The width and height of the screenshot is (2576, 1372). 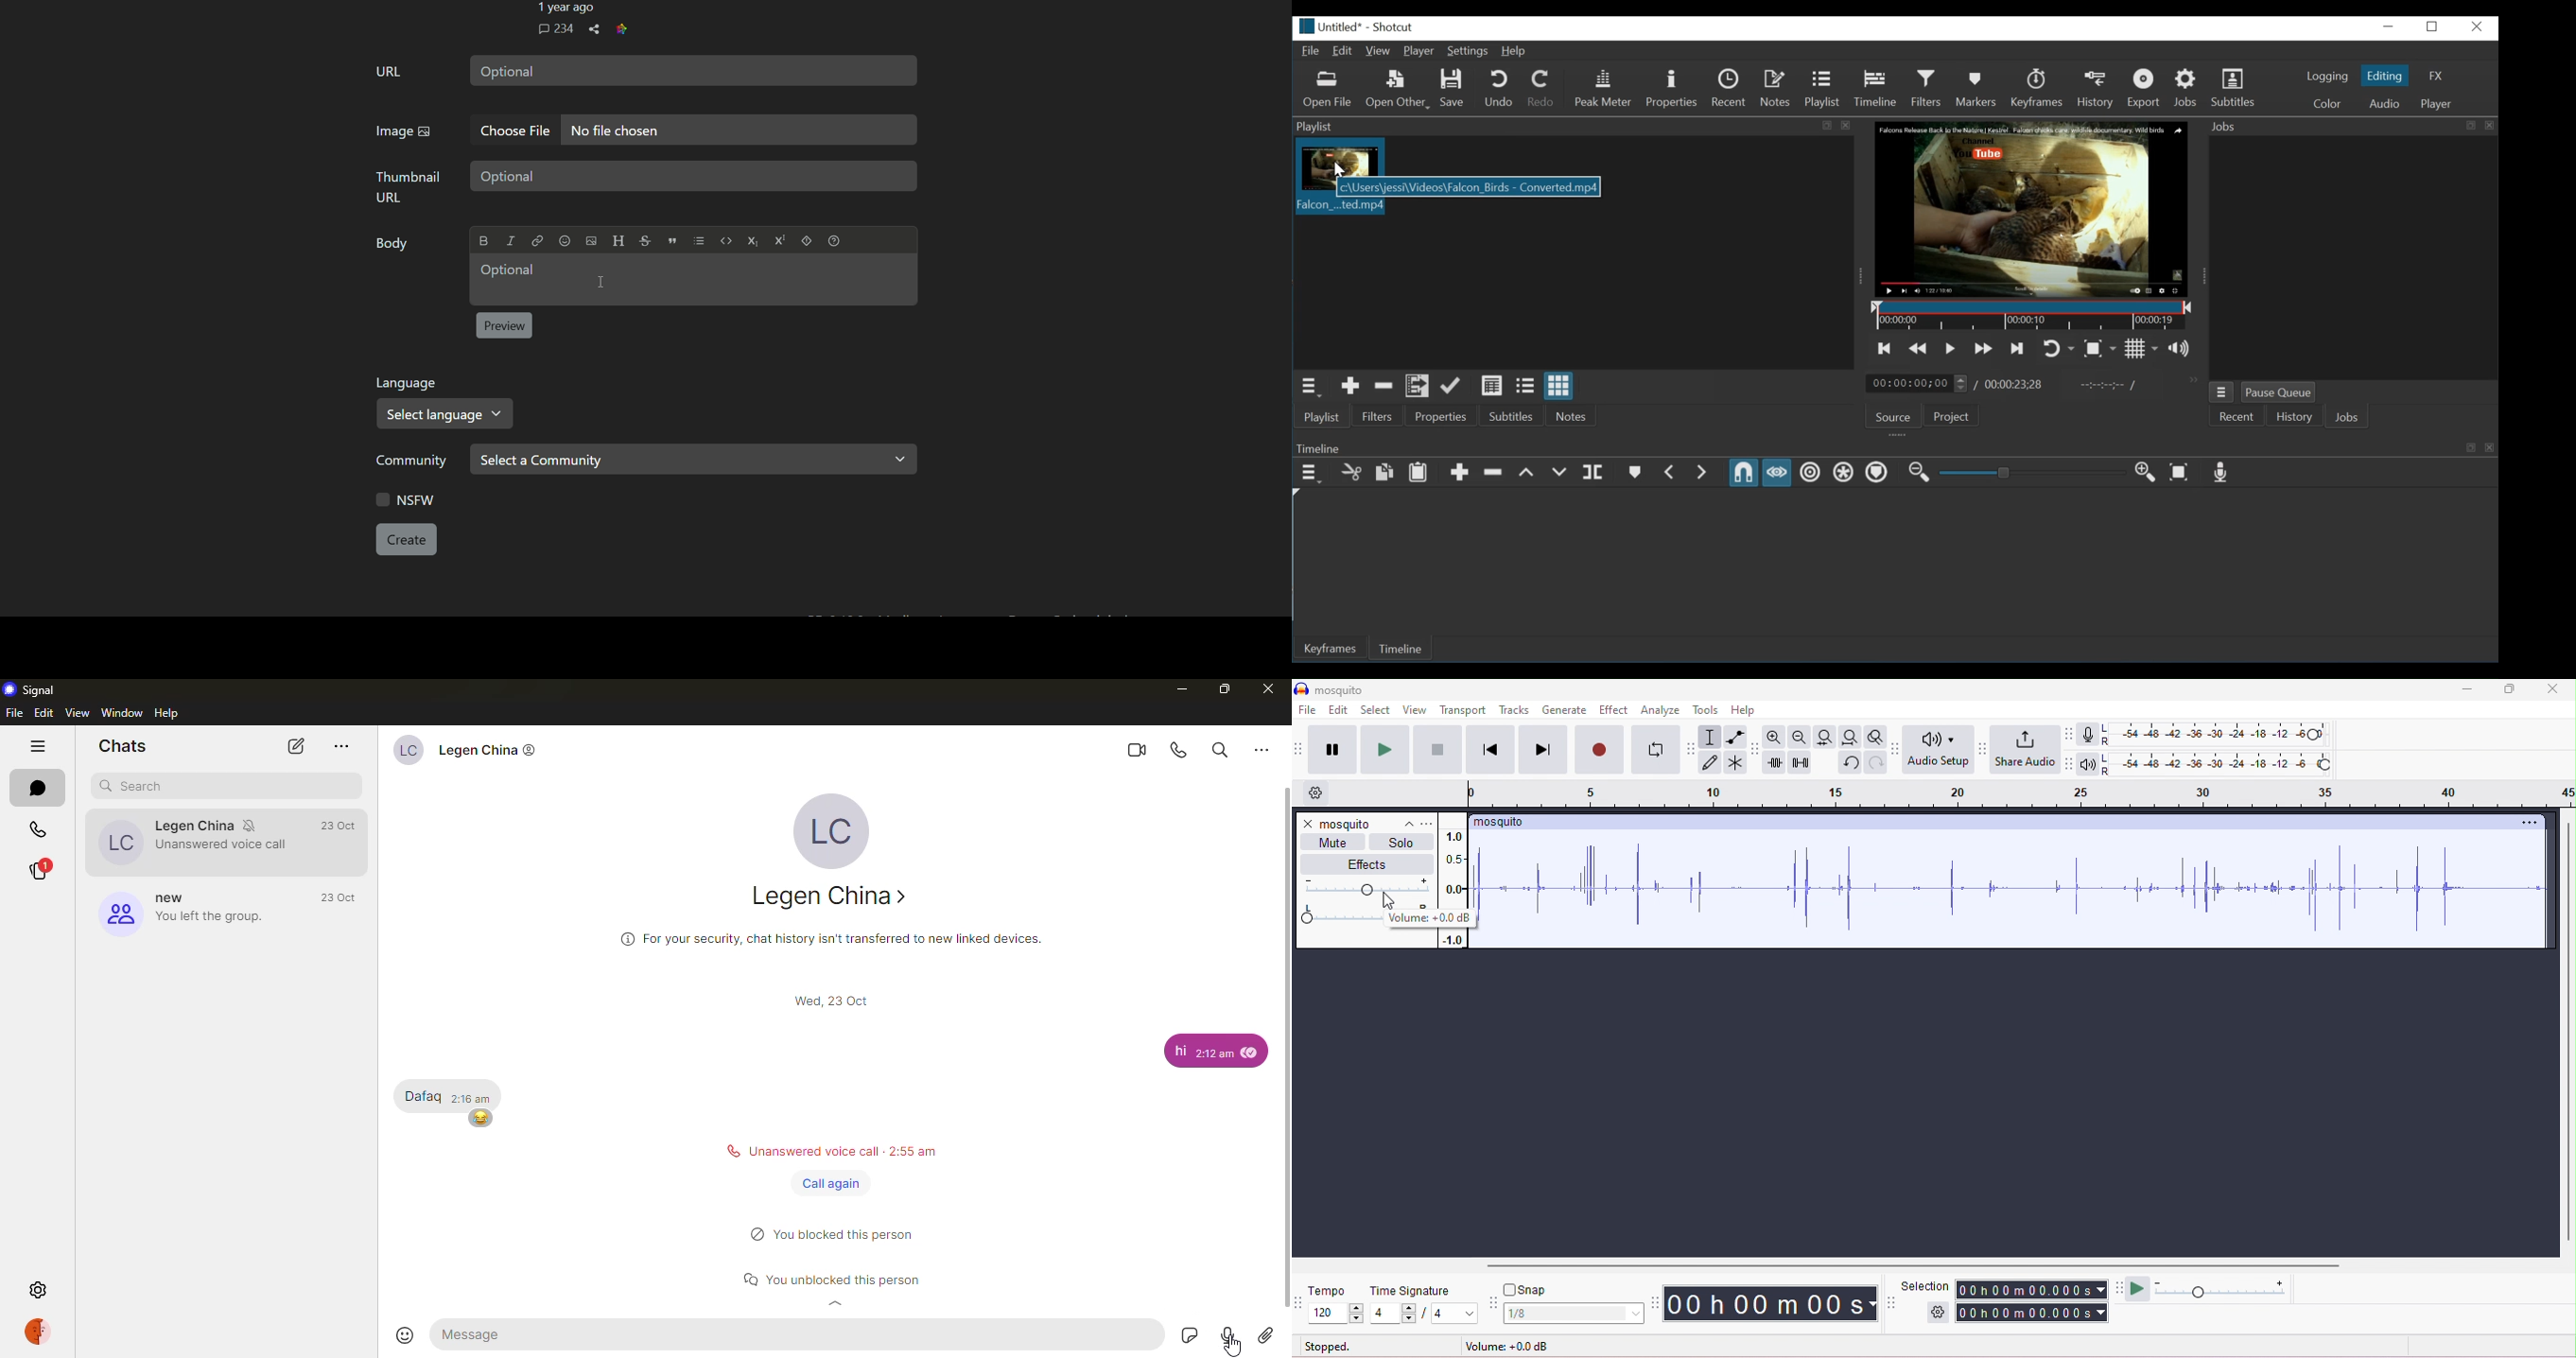 I want to click on Media Viewer, so click(x=2033, y=210).